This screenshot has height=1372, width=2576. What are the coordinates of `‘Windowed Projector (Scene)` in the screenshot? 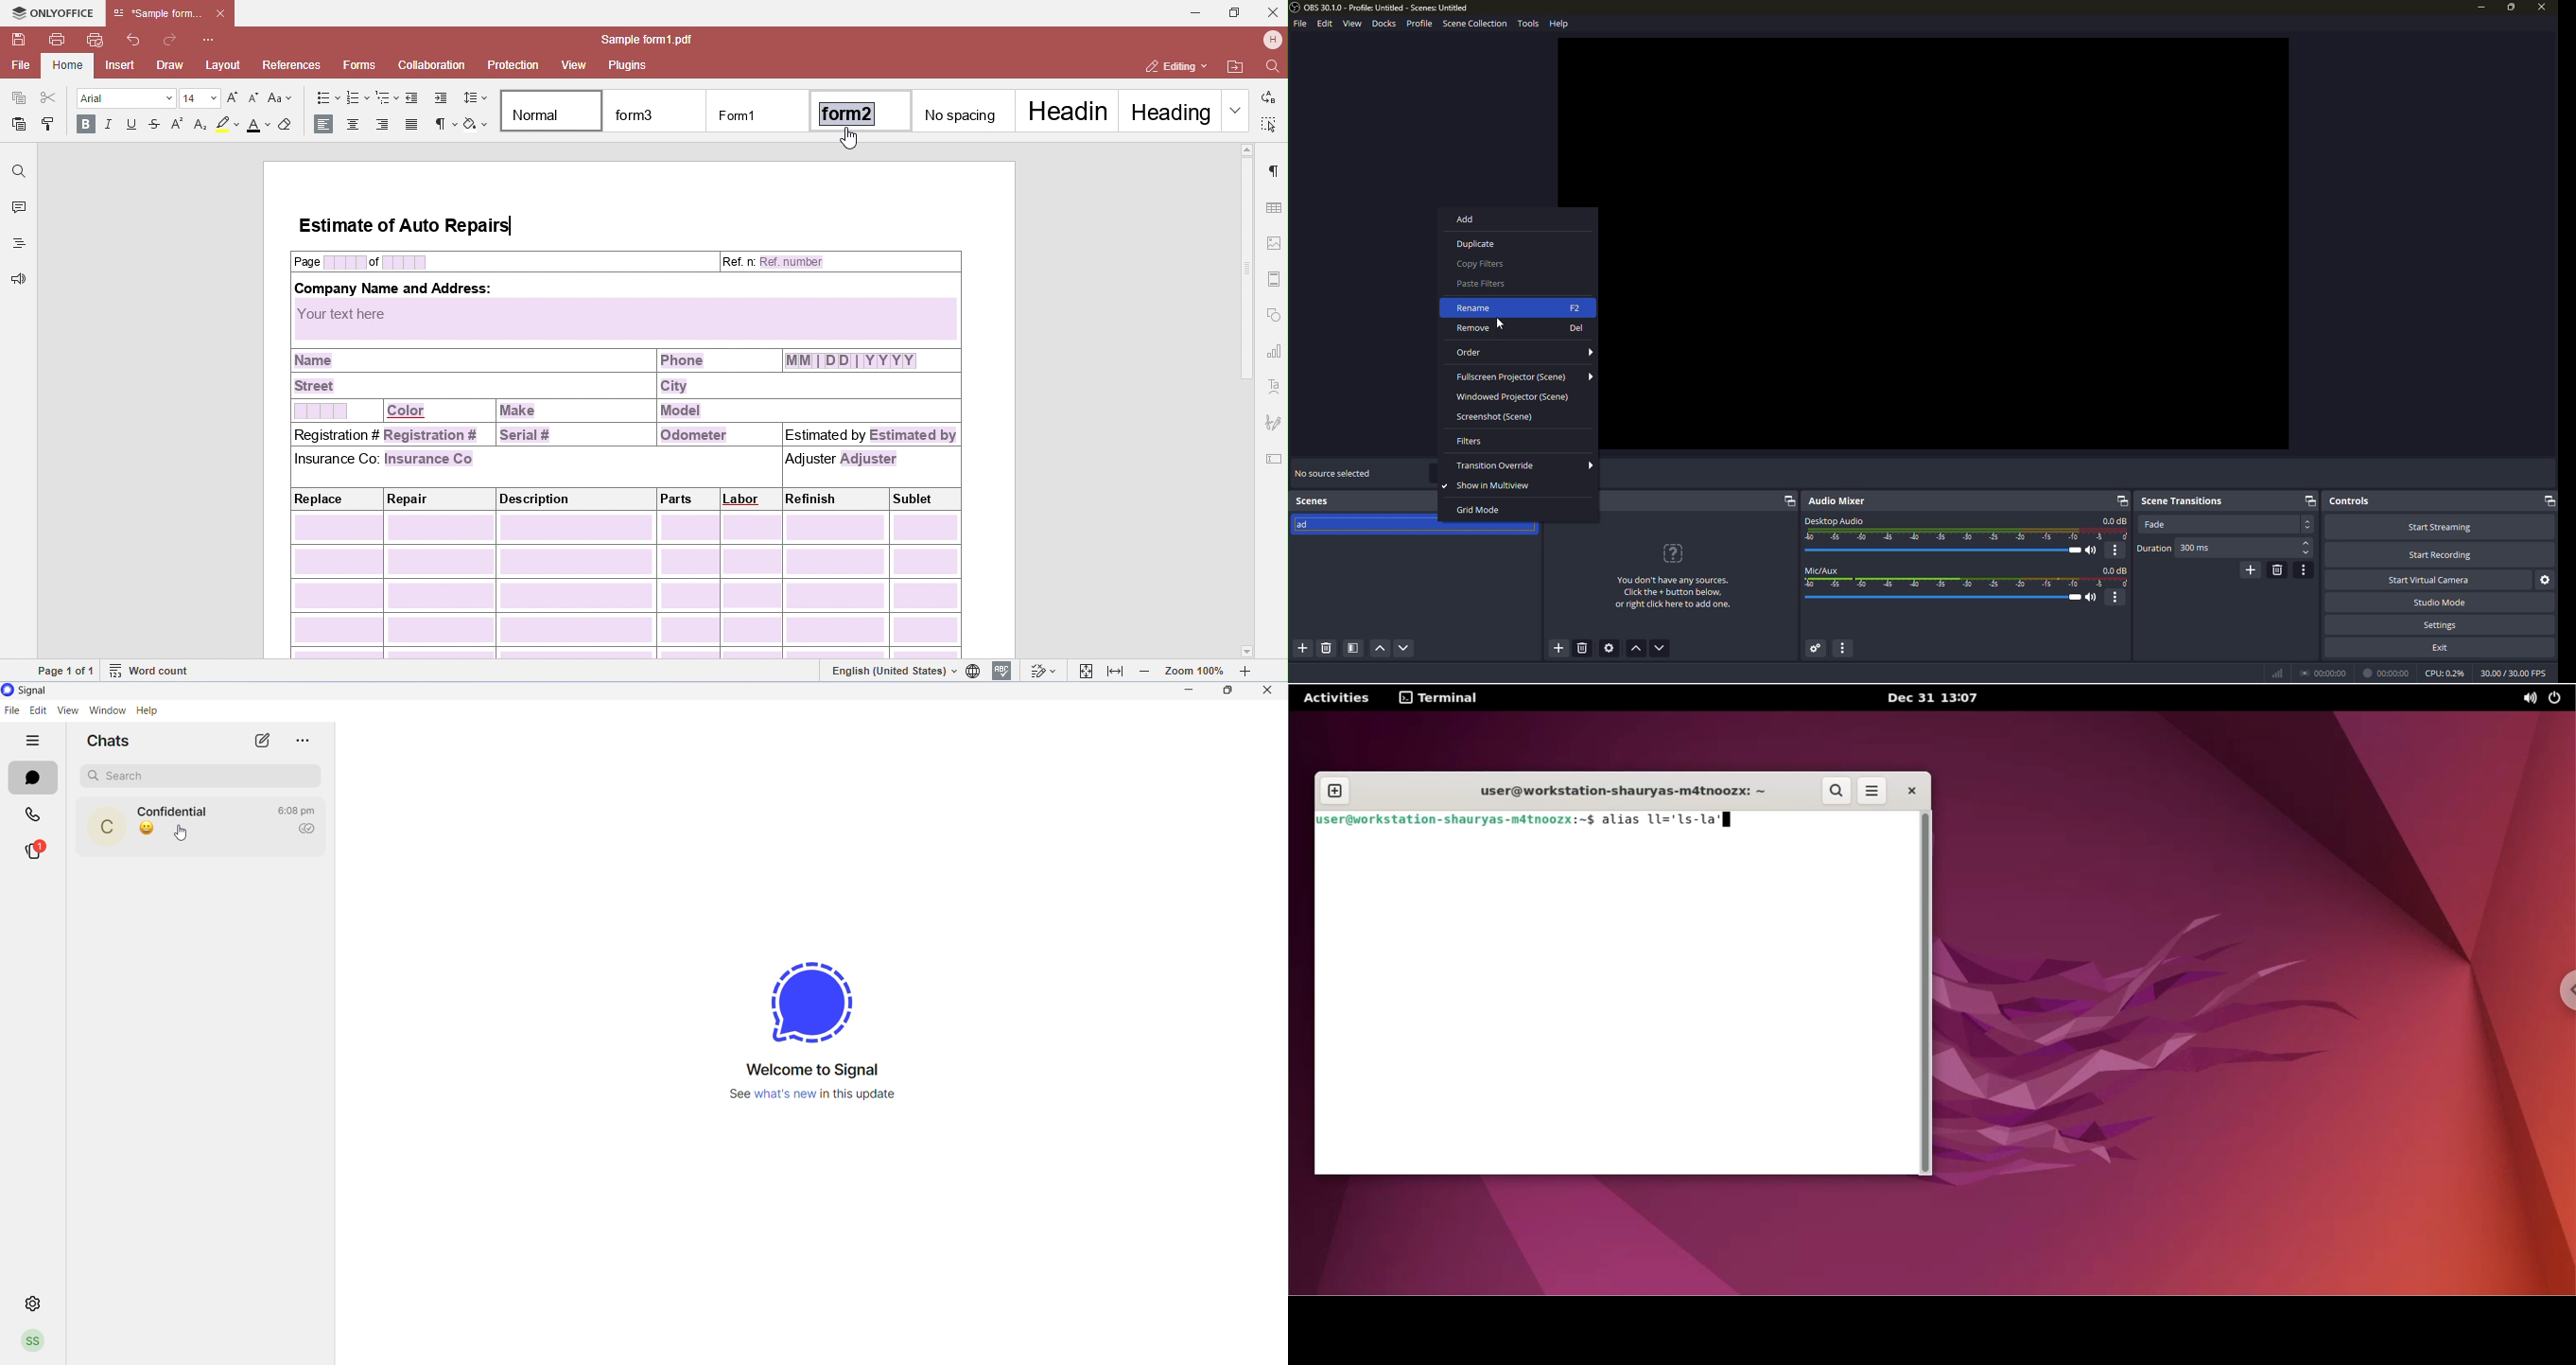 It's located at (1517, 398).